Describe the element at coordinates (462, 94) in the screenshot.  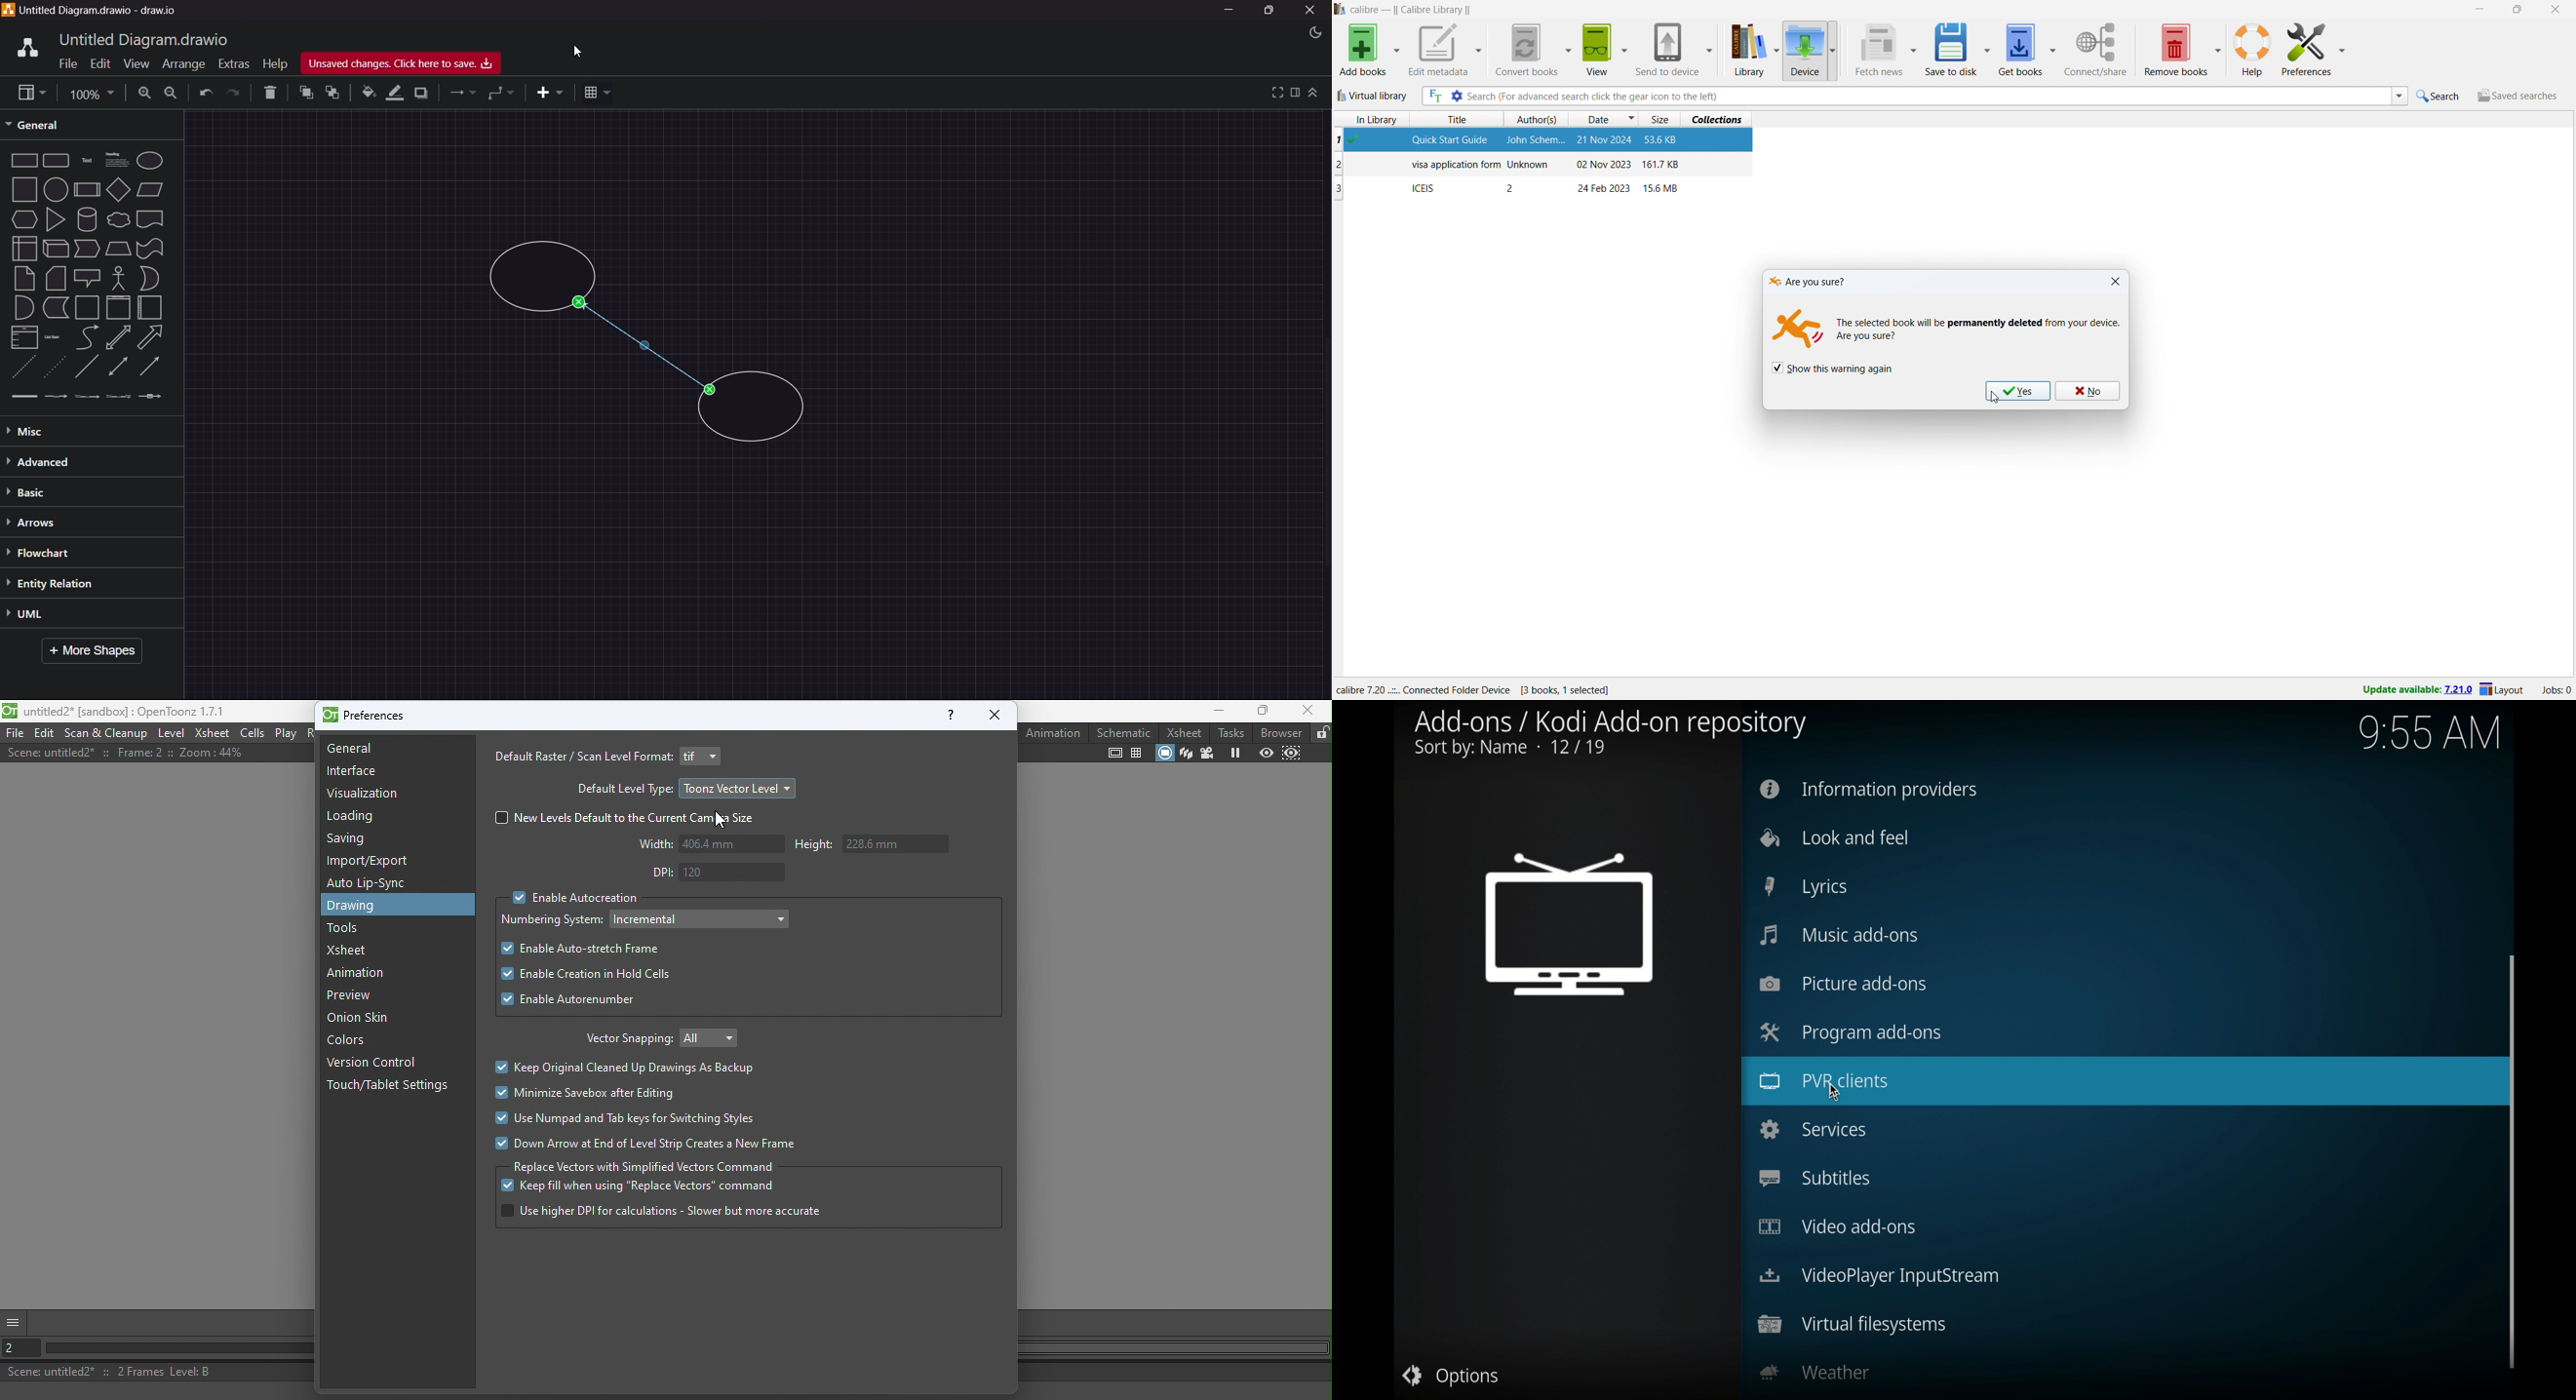
I see `connections` at that location.